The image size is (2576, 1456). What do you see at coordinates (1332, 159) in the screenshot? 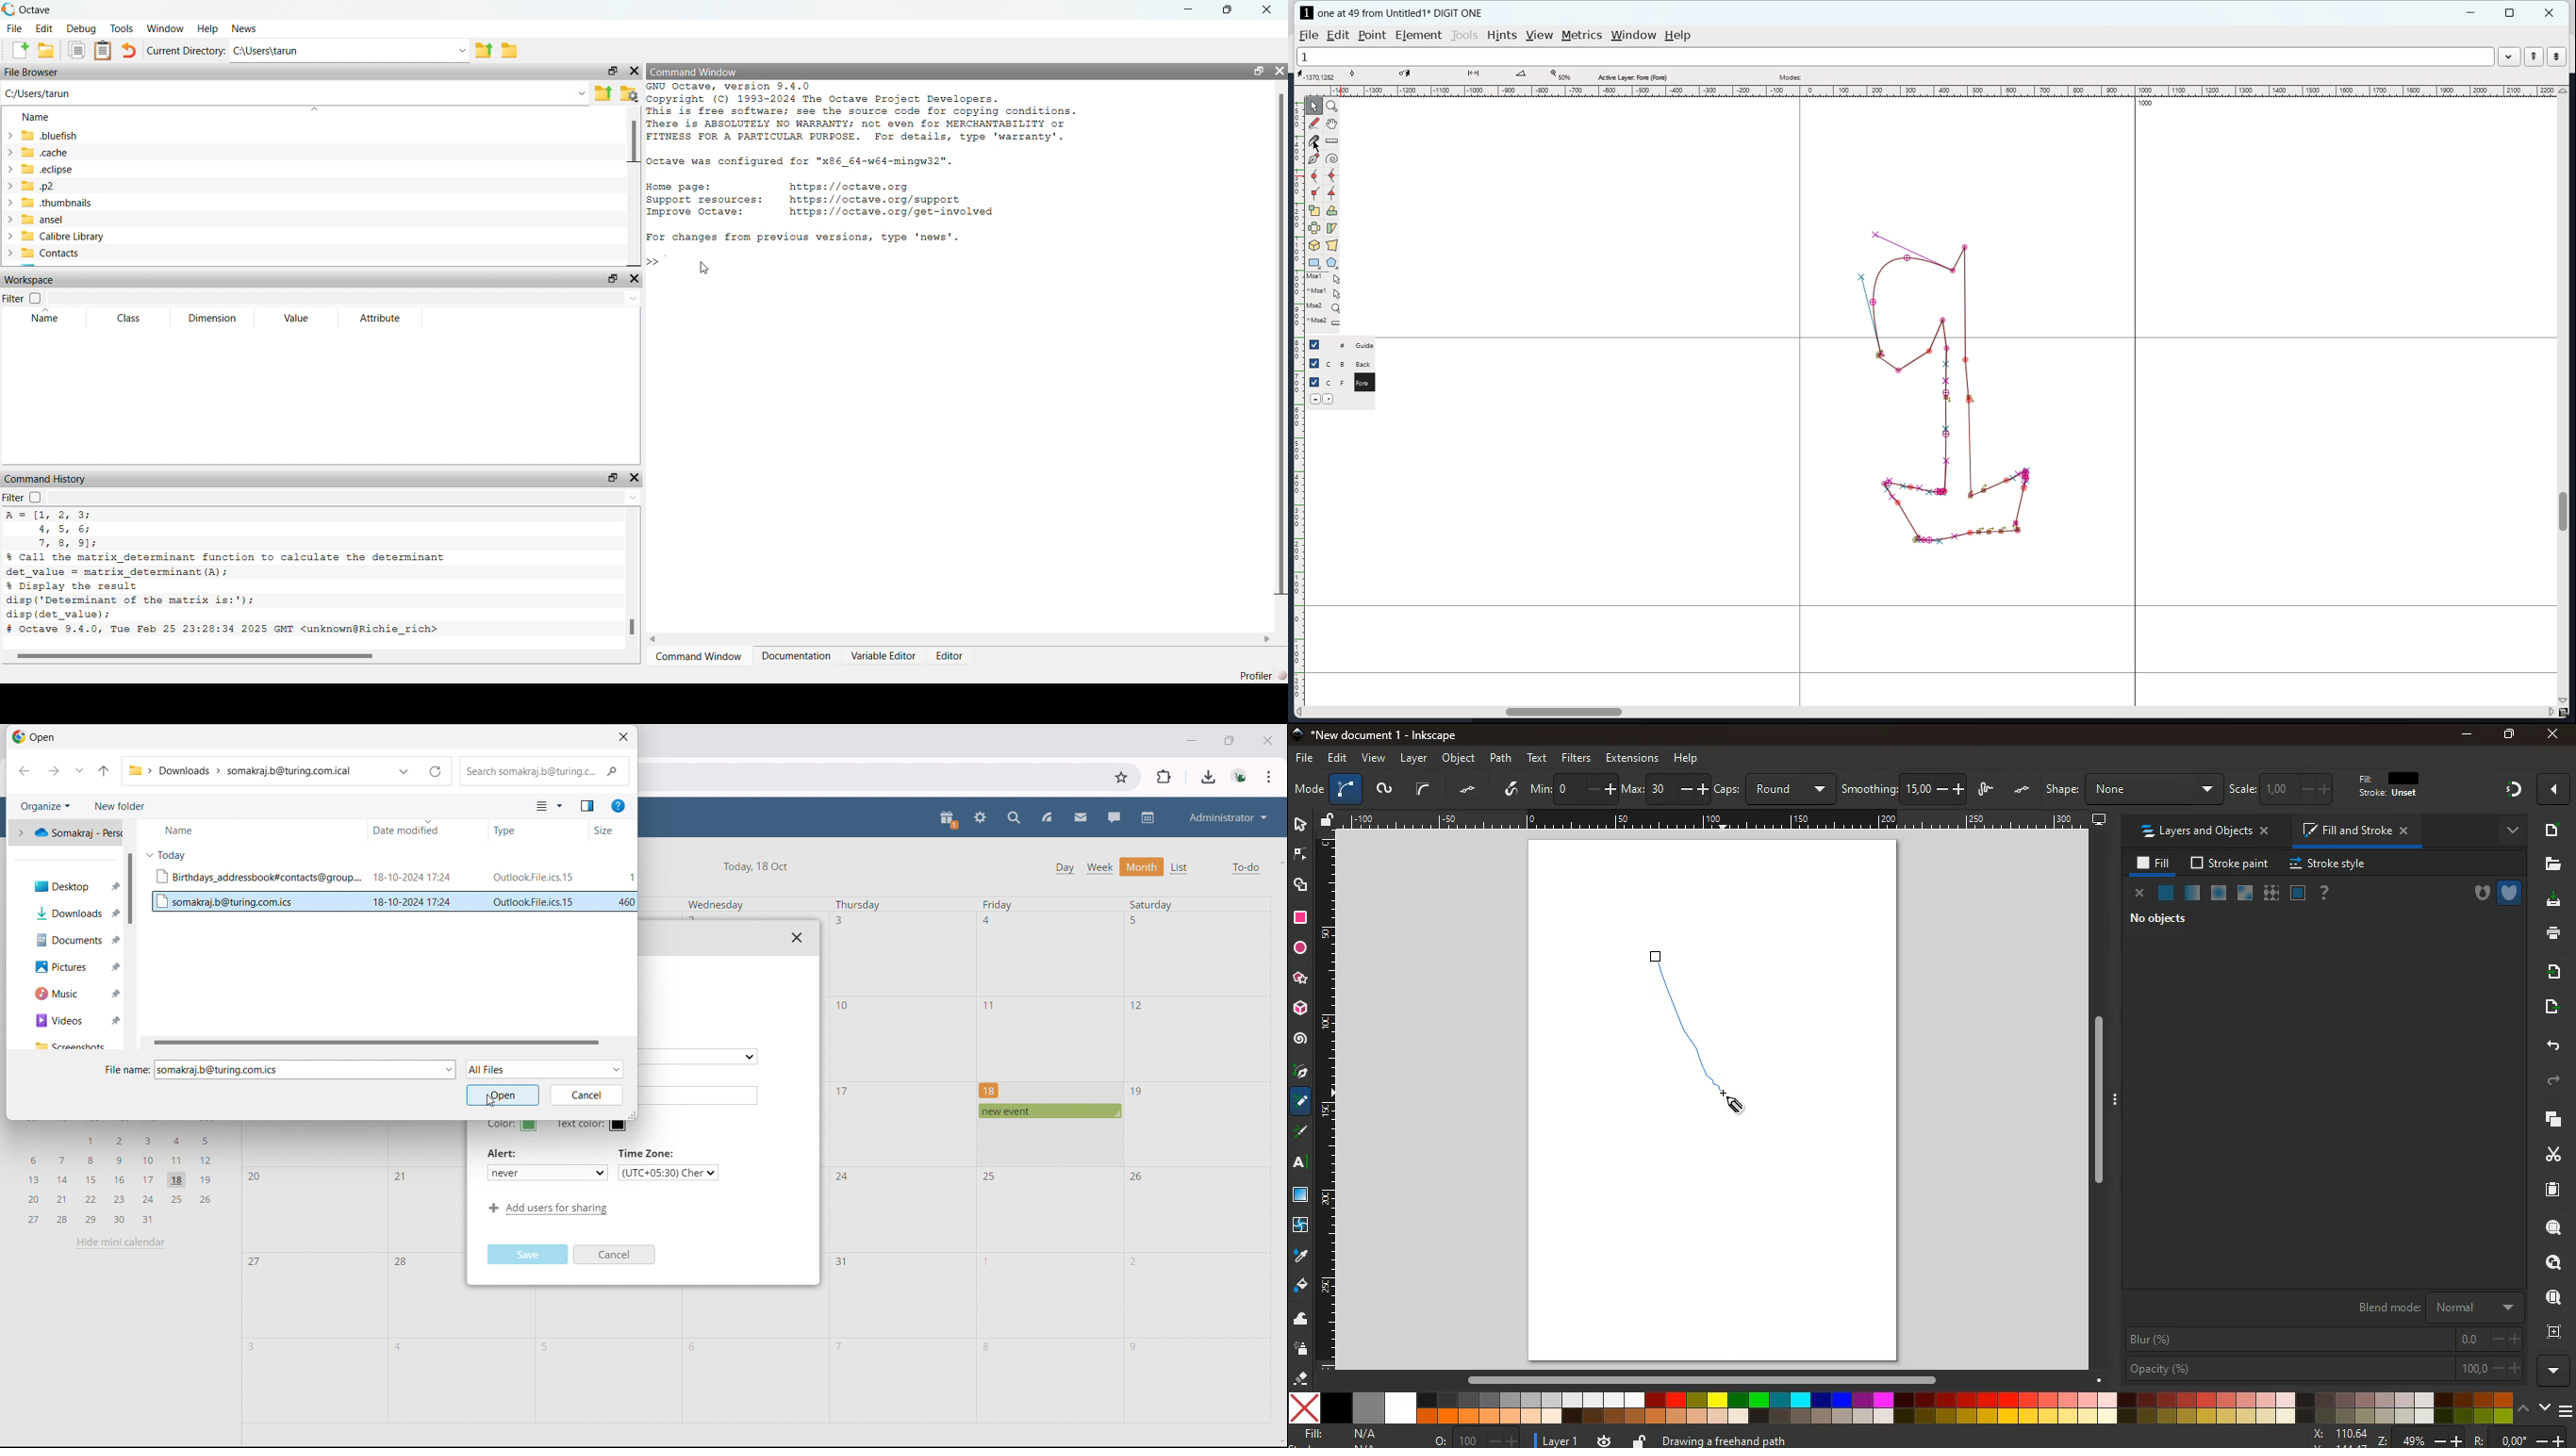
I see `change whether spiro is active or not` at bounding box center [1332, 159].